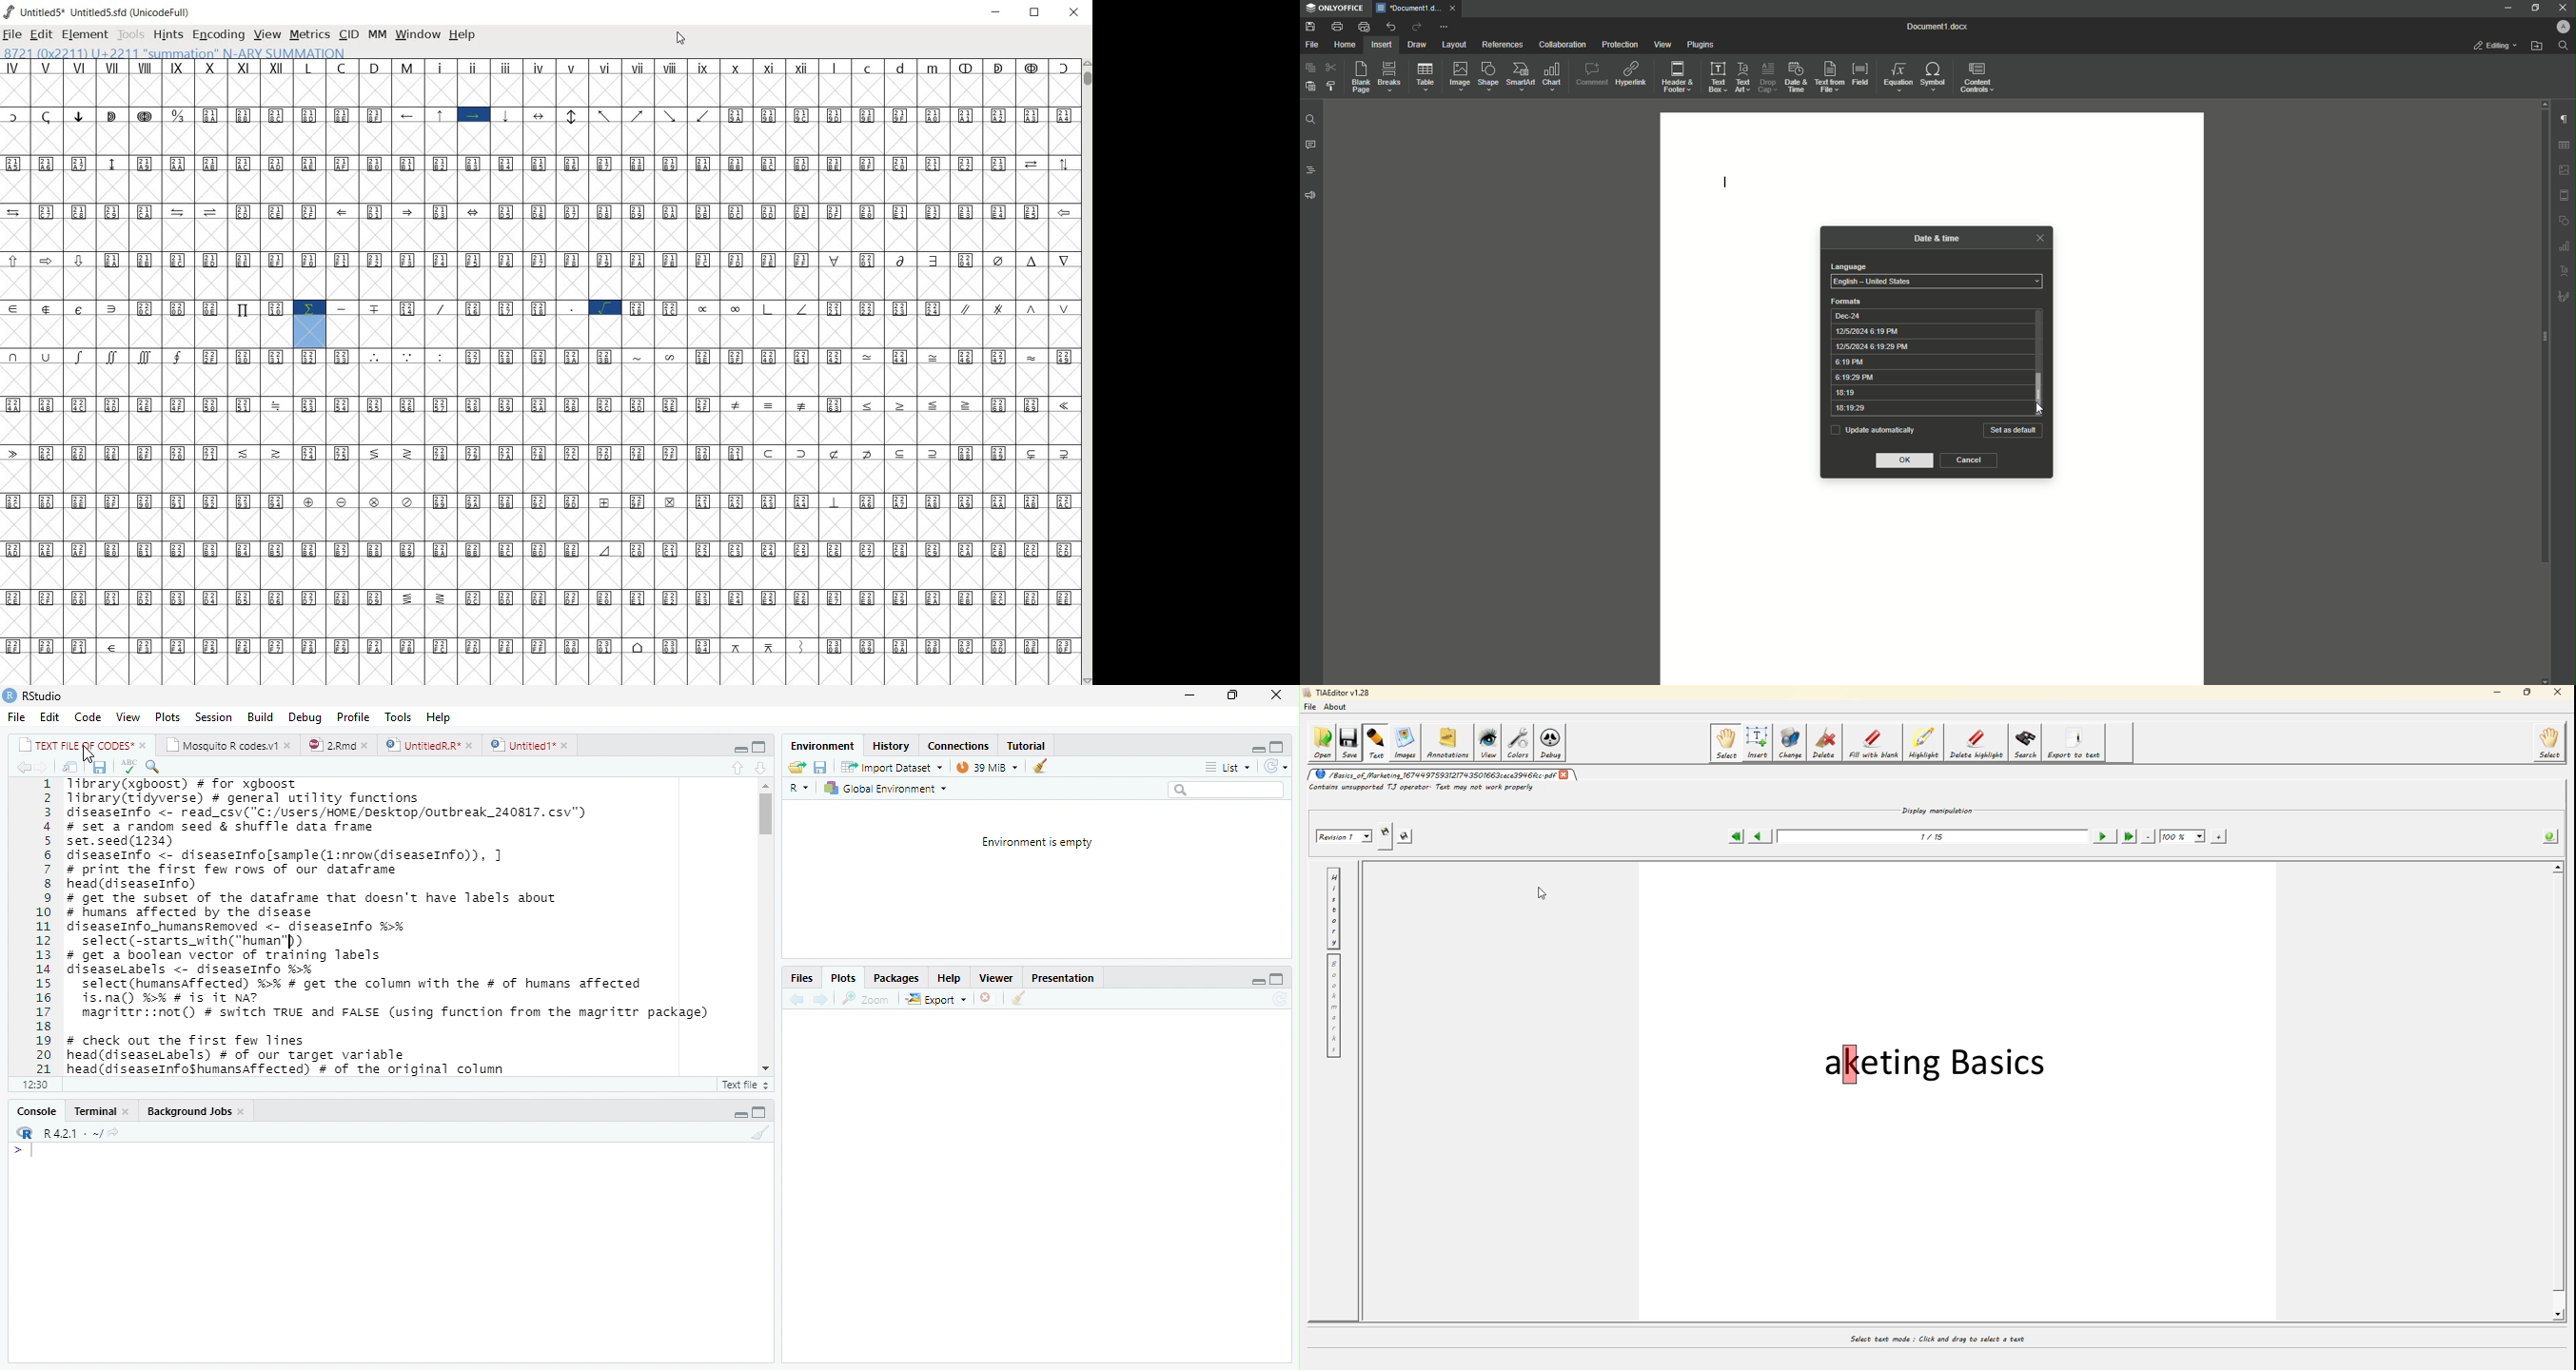 The image size is (2576, 1372). Describe the element at coordinates (765, 927) in the screenshot. I see `Scroll` at that location.